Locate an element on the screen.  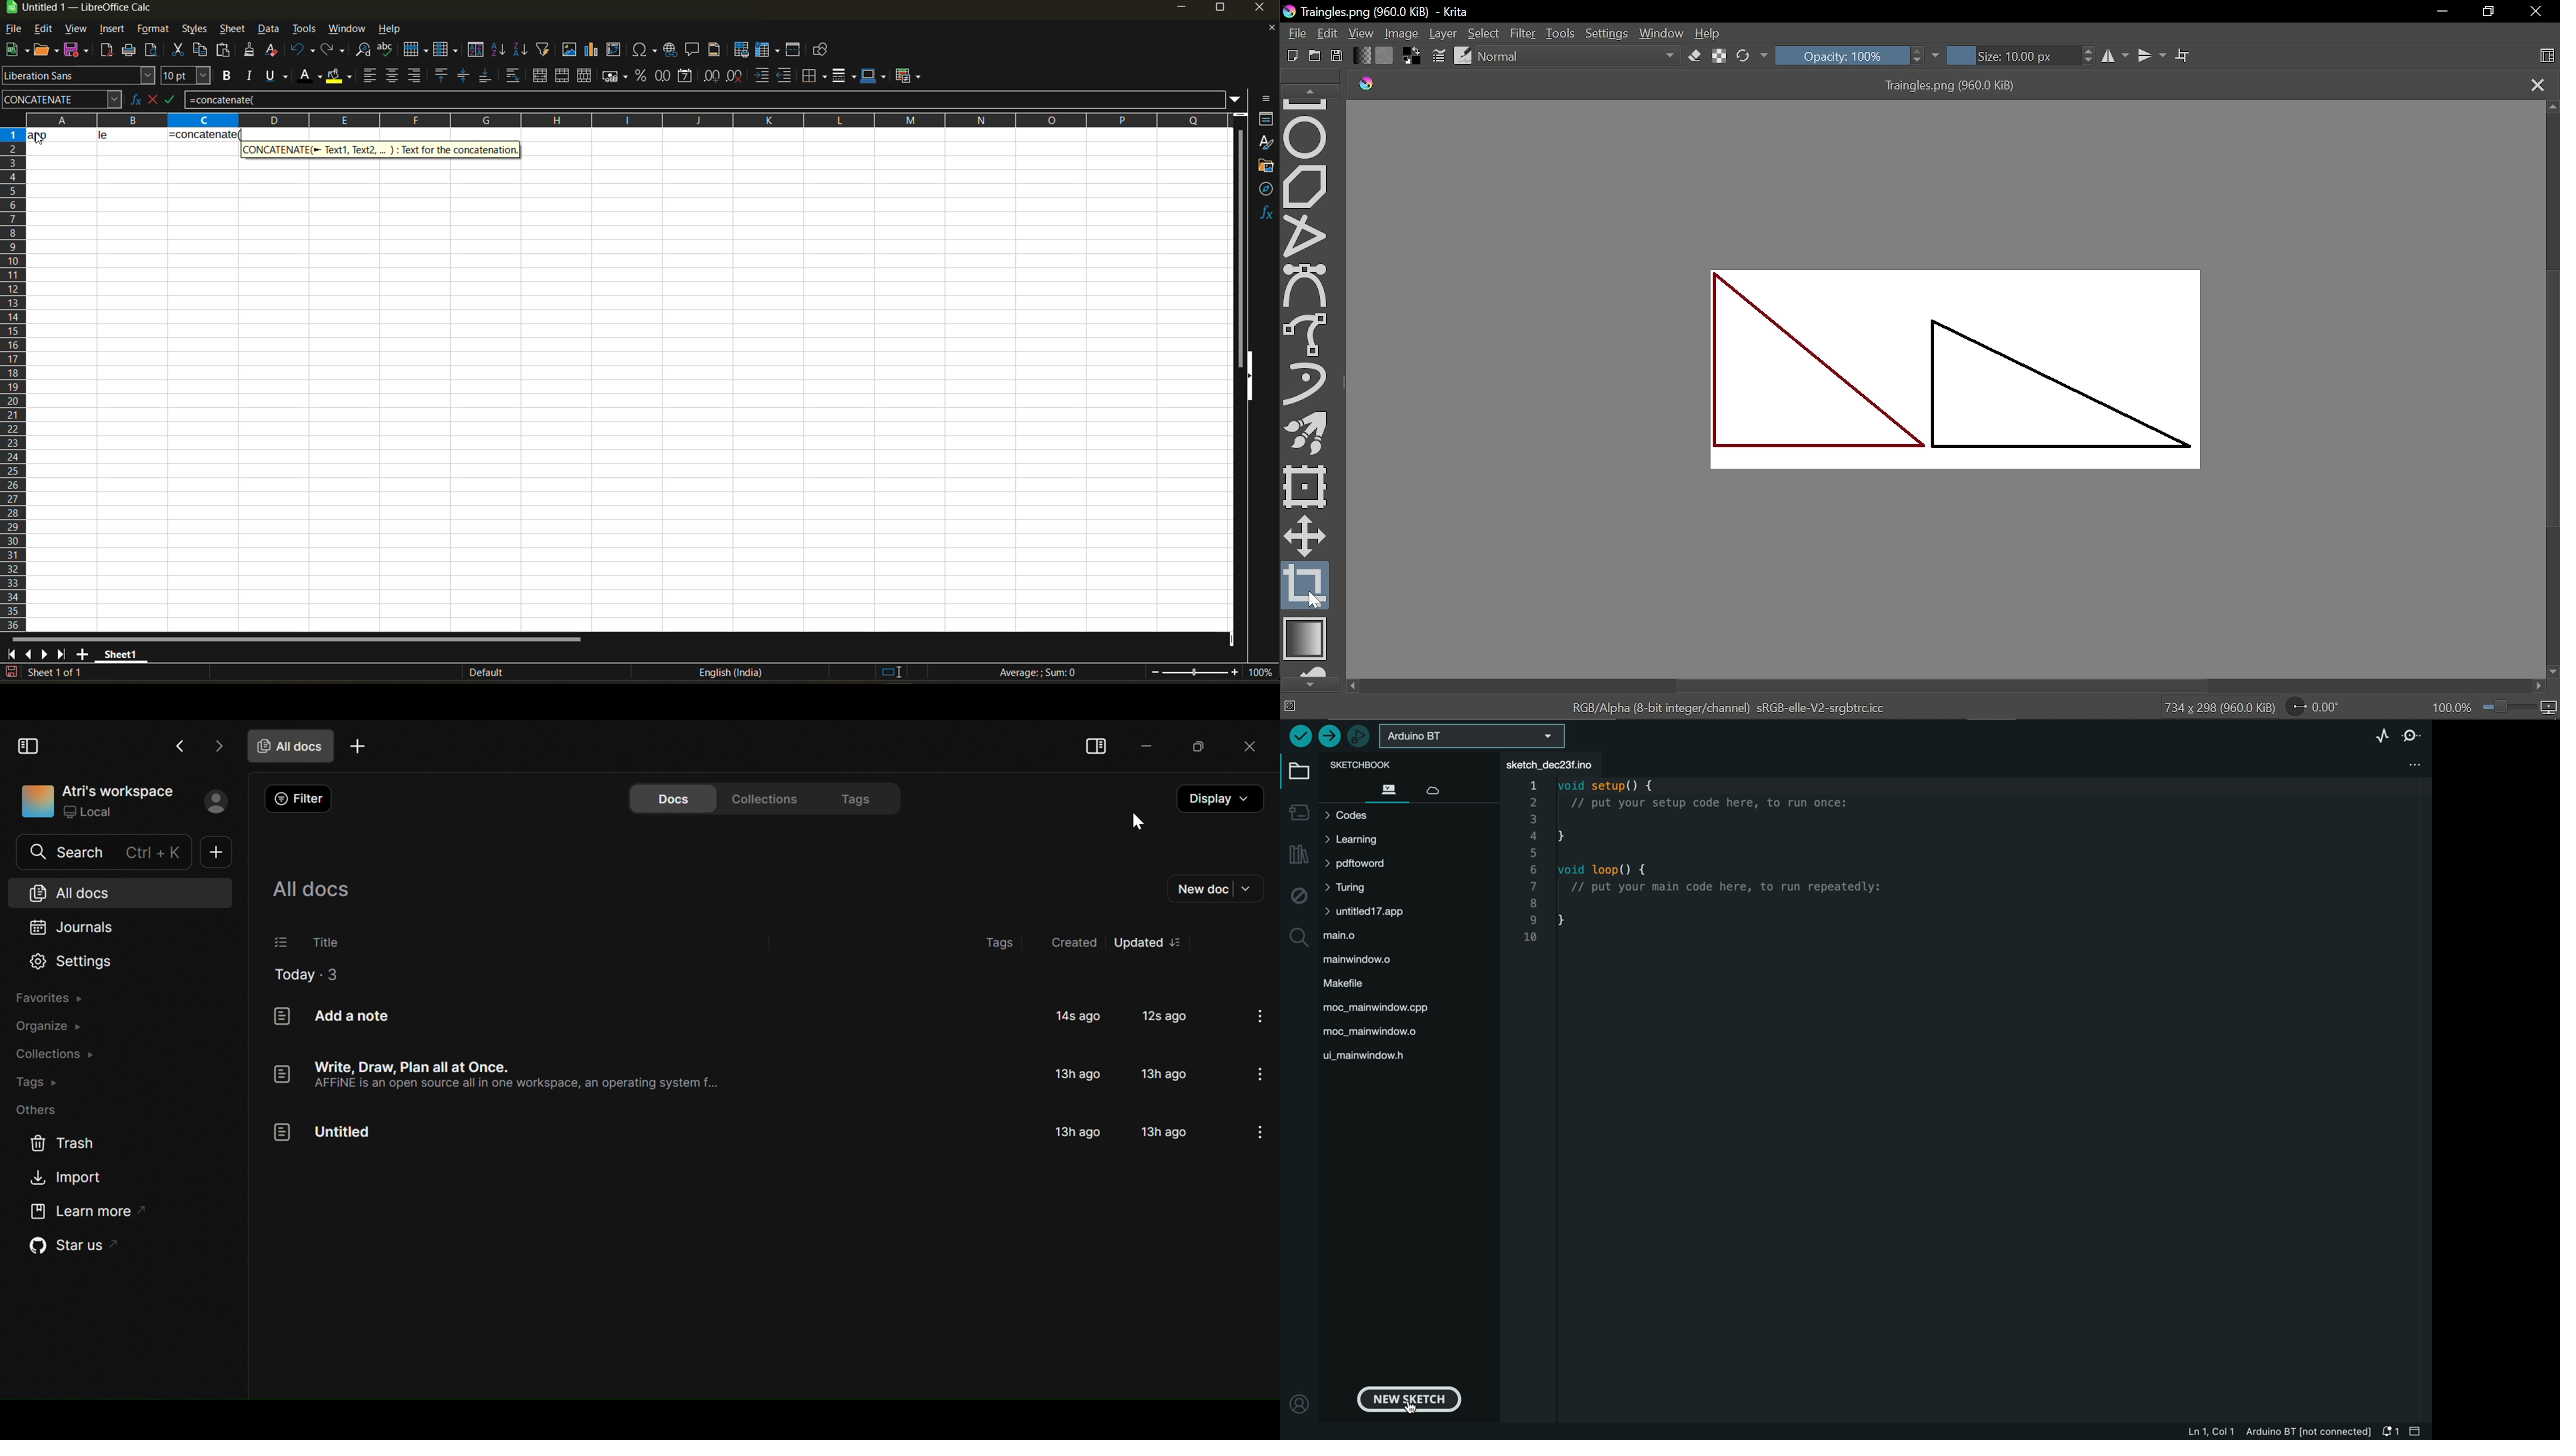
file is located at coordinates (18, 30).